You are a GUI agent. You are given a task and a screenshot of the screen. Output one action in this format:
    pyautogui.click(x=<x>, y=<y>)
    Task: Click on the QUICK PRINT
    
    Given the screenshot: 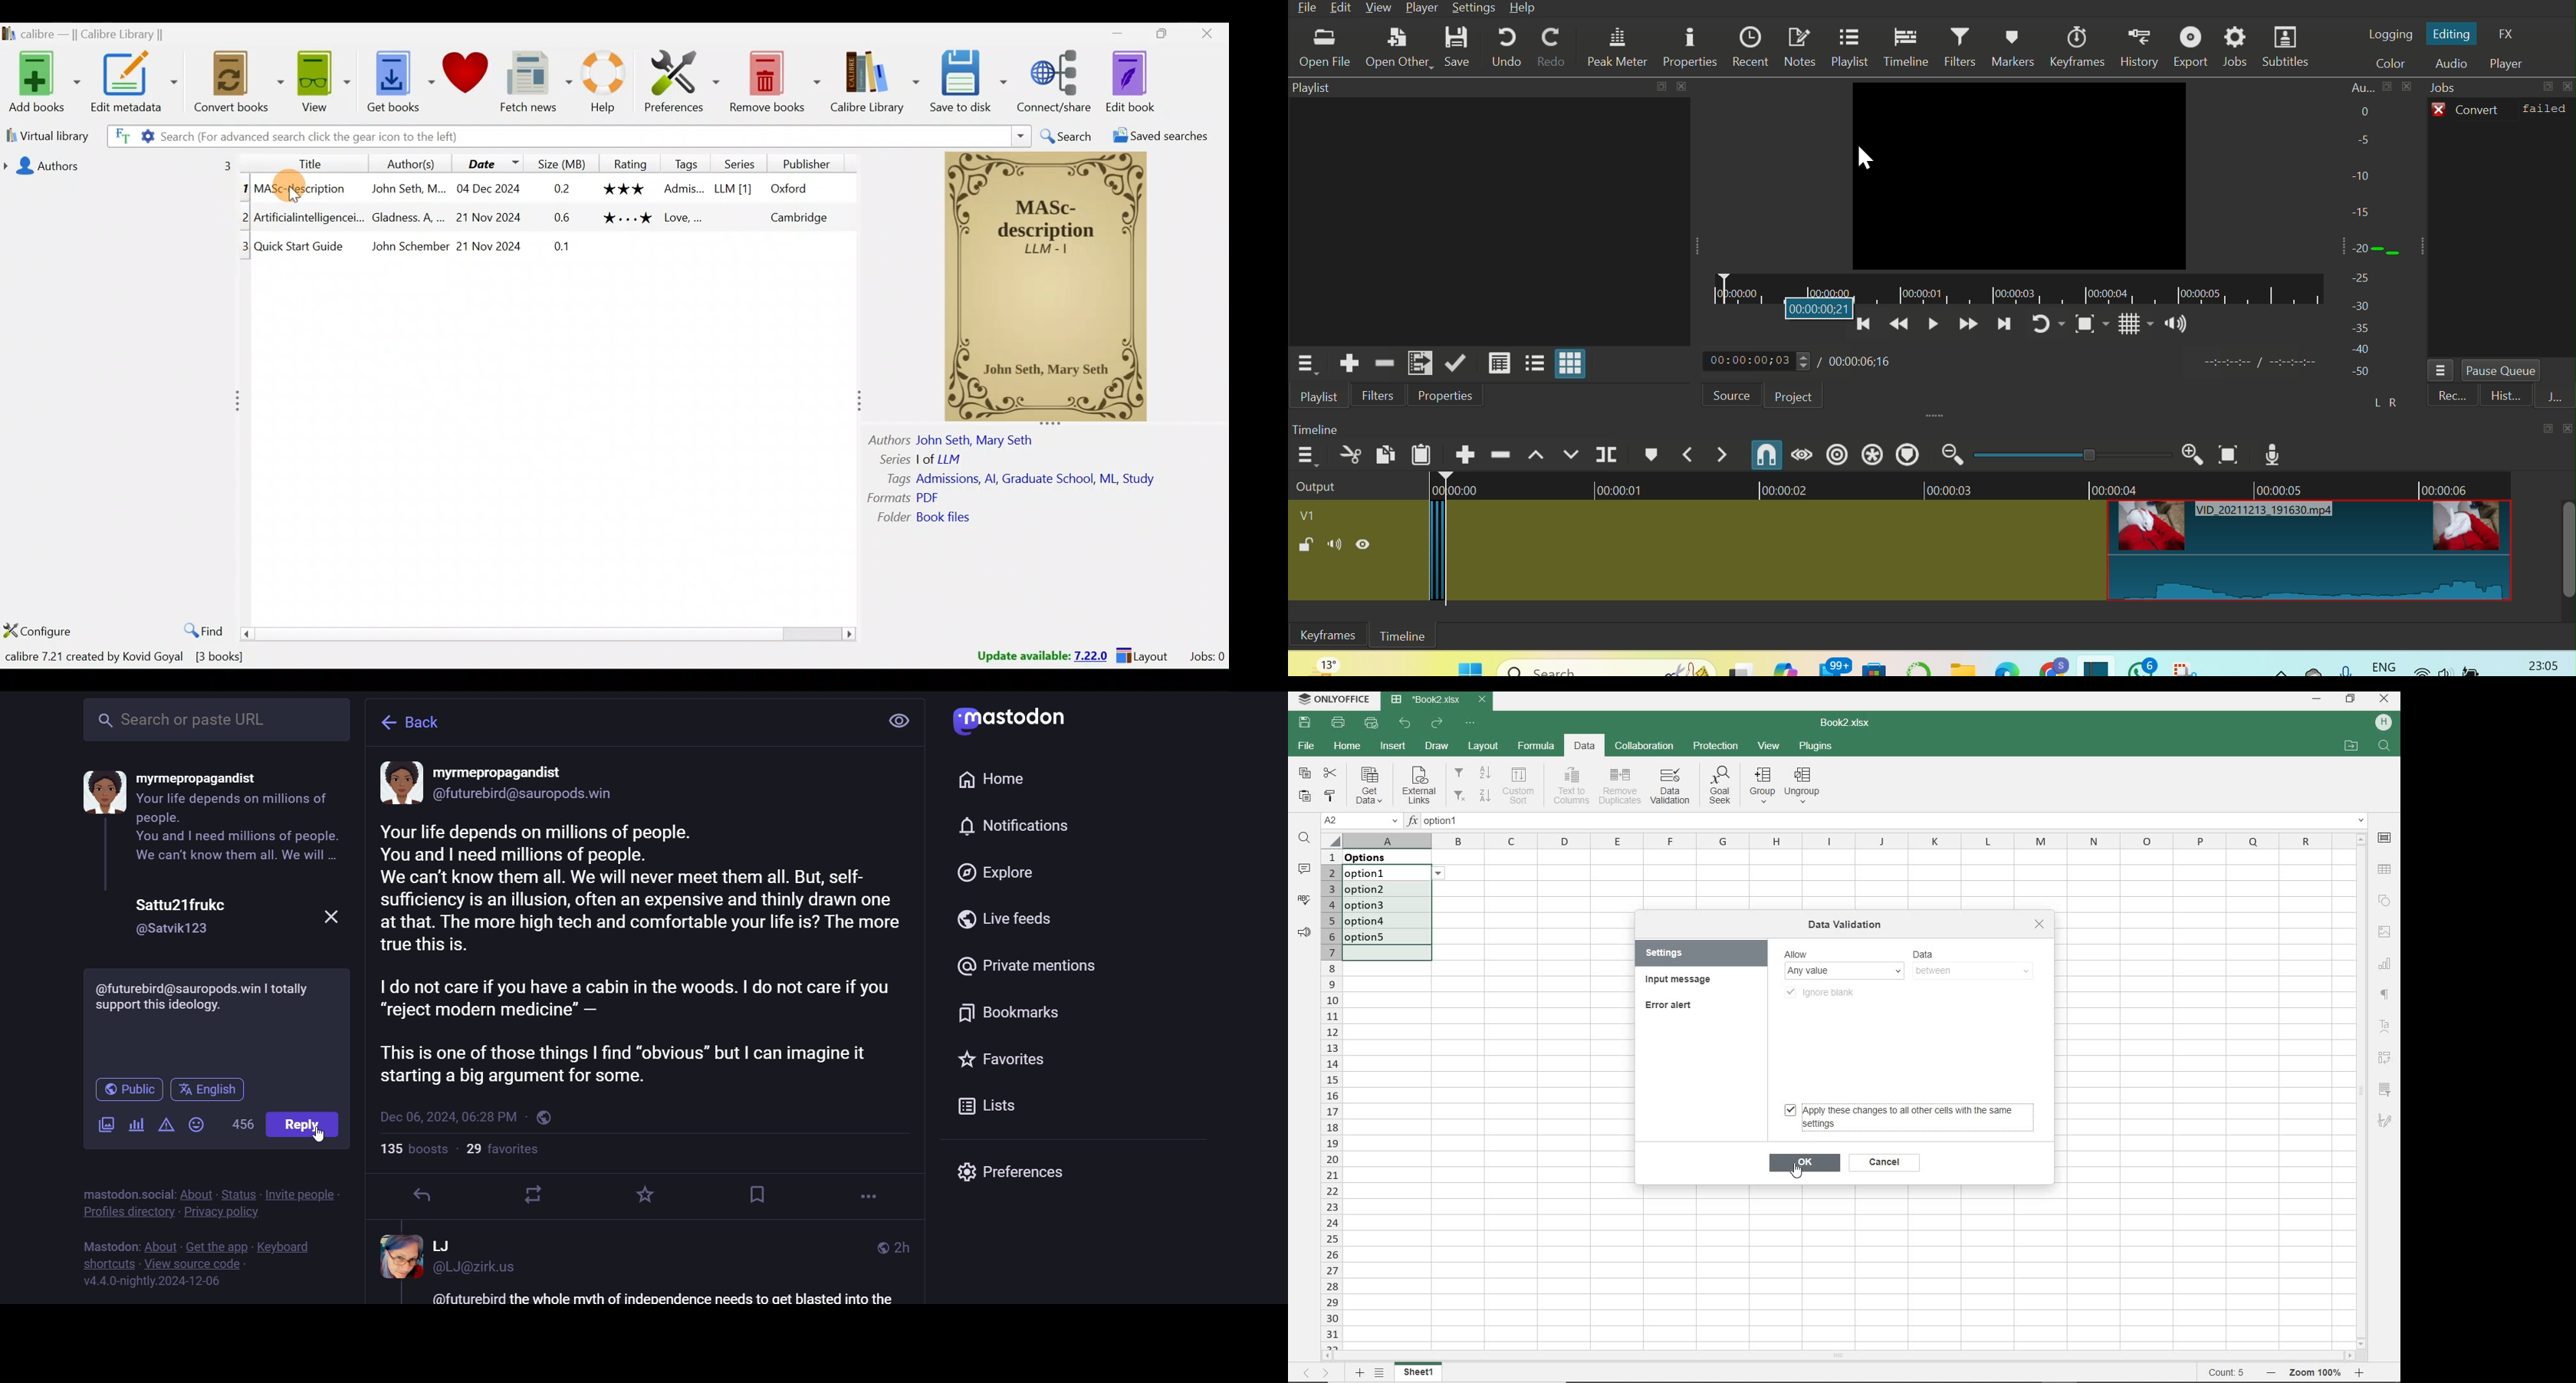 What is the action you would take?
    pyautogui.click(x=1371, y=723)
    